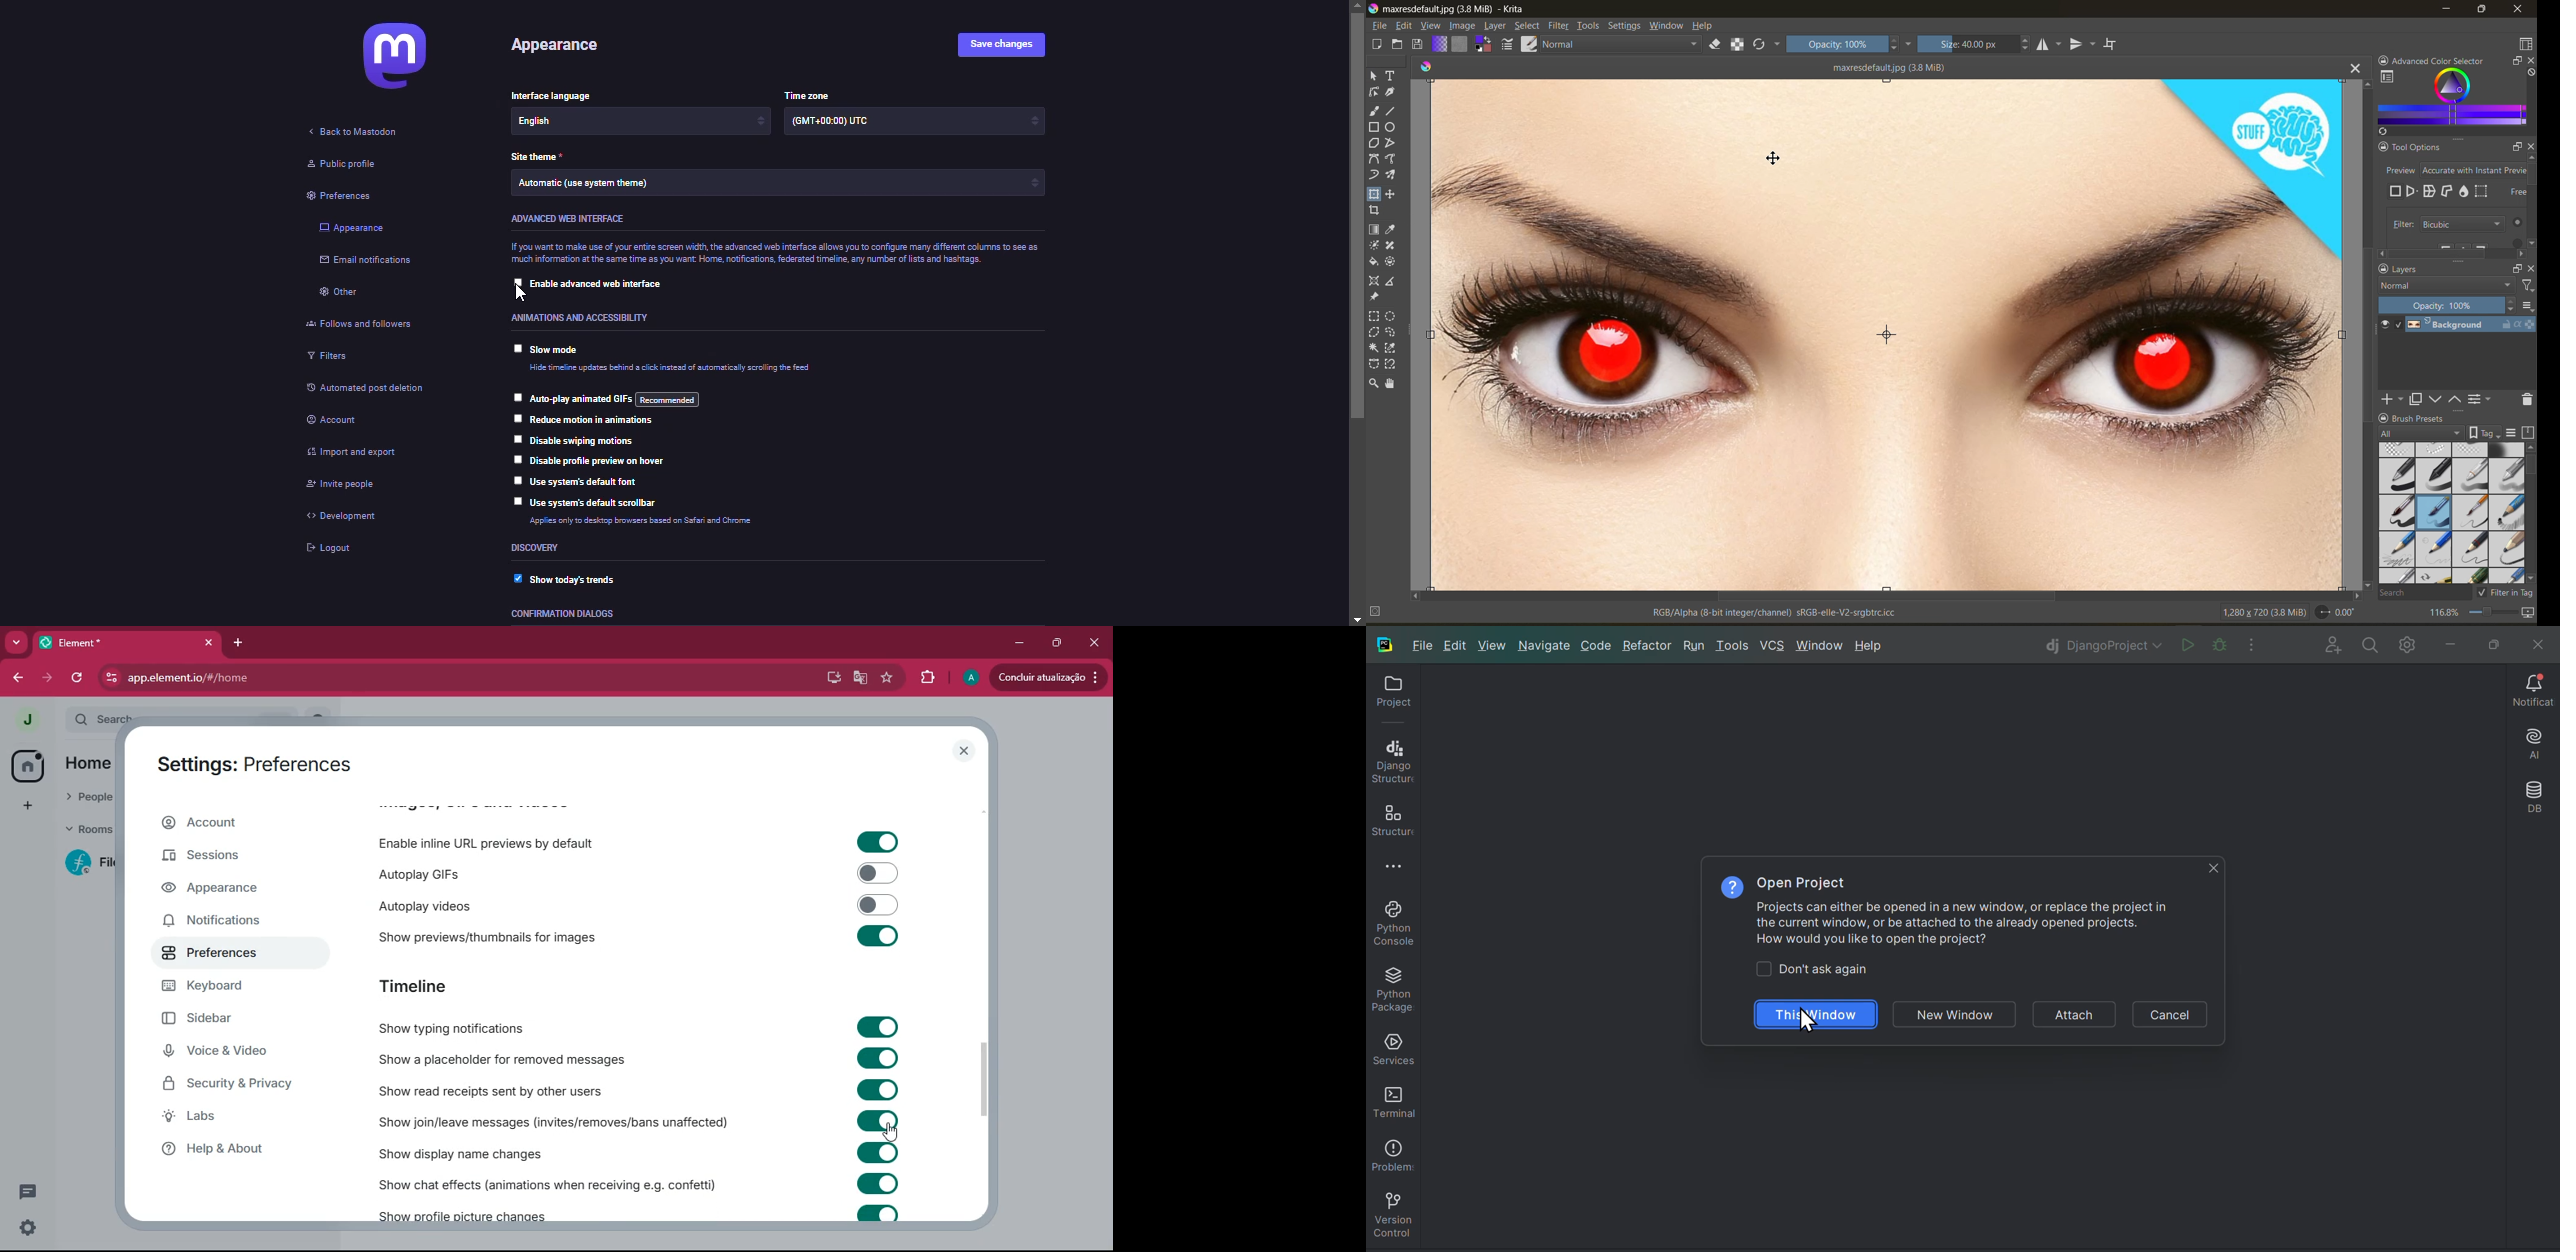 The height and width of the screenshot is (1260, 2576). Describe the element at coordinates (2115, 45) in the screenshot. I see `wrap around mode` at that location.